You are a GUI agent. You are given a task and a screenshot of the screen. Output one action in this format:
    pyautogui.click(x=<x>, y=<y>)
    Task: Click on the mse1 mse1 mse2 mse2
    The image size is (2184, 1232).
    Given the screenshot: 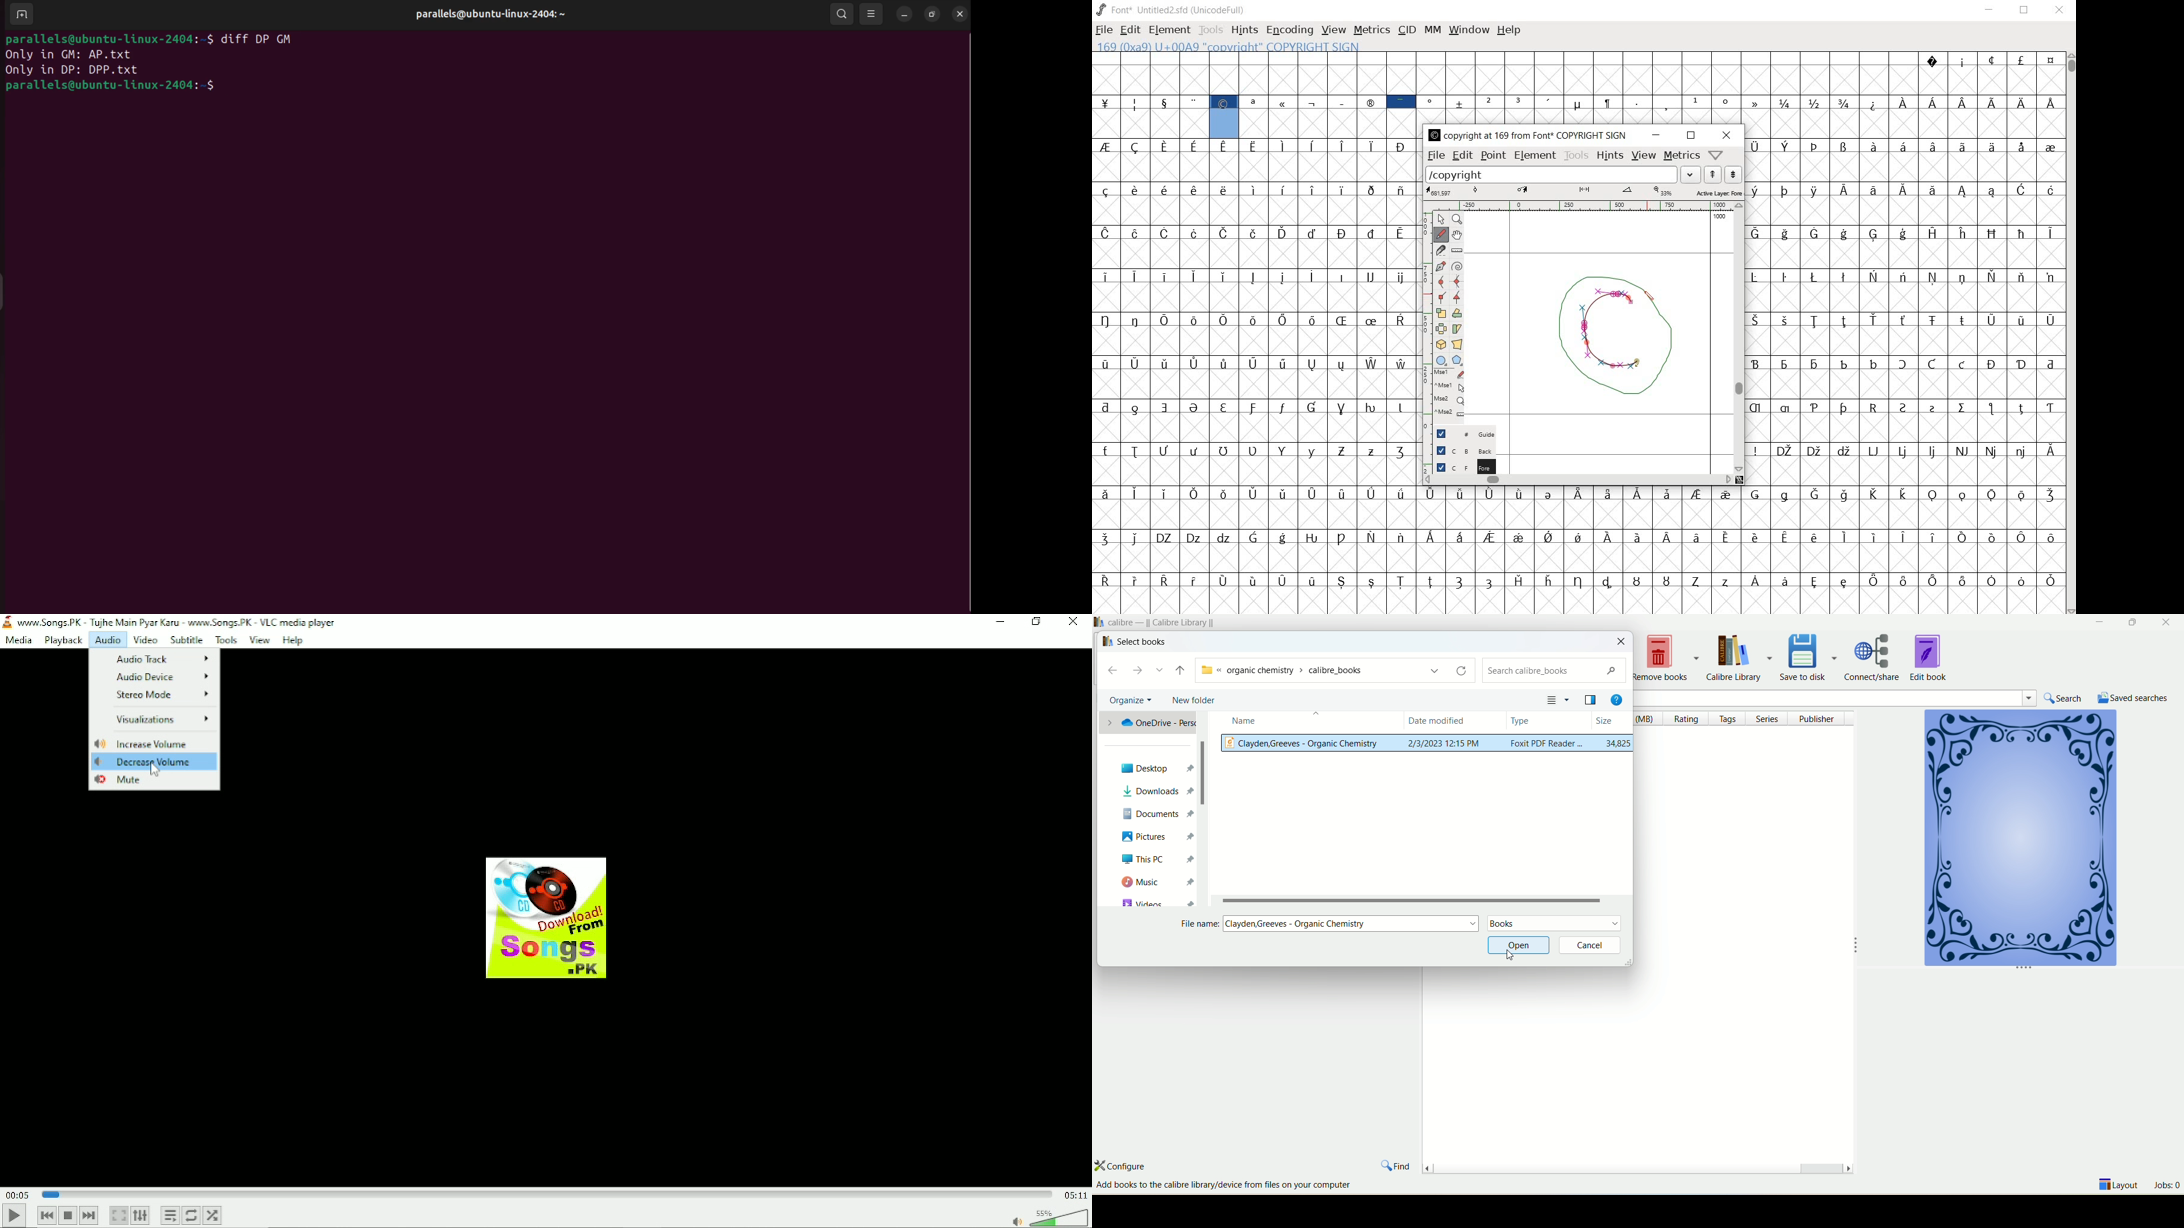 What is the action you would take?
    pyautogui.click(x=1447, y=394)
    